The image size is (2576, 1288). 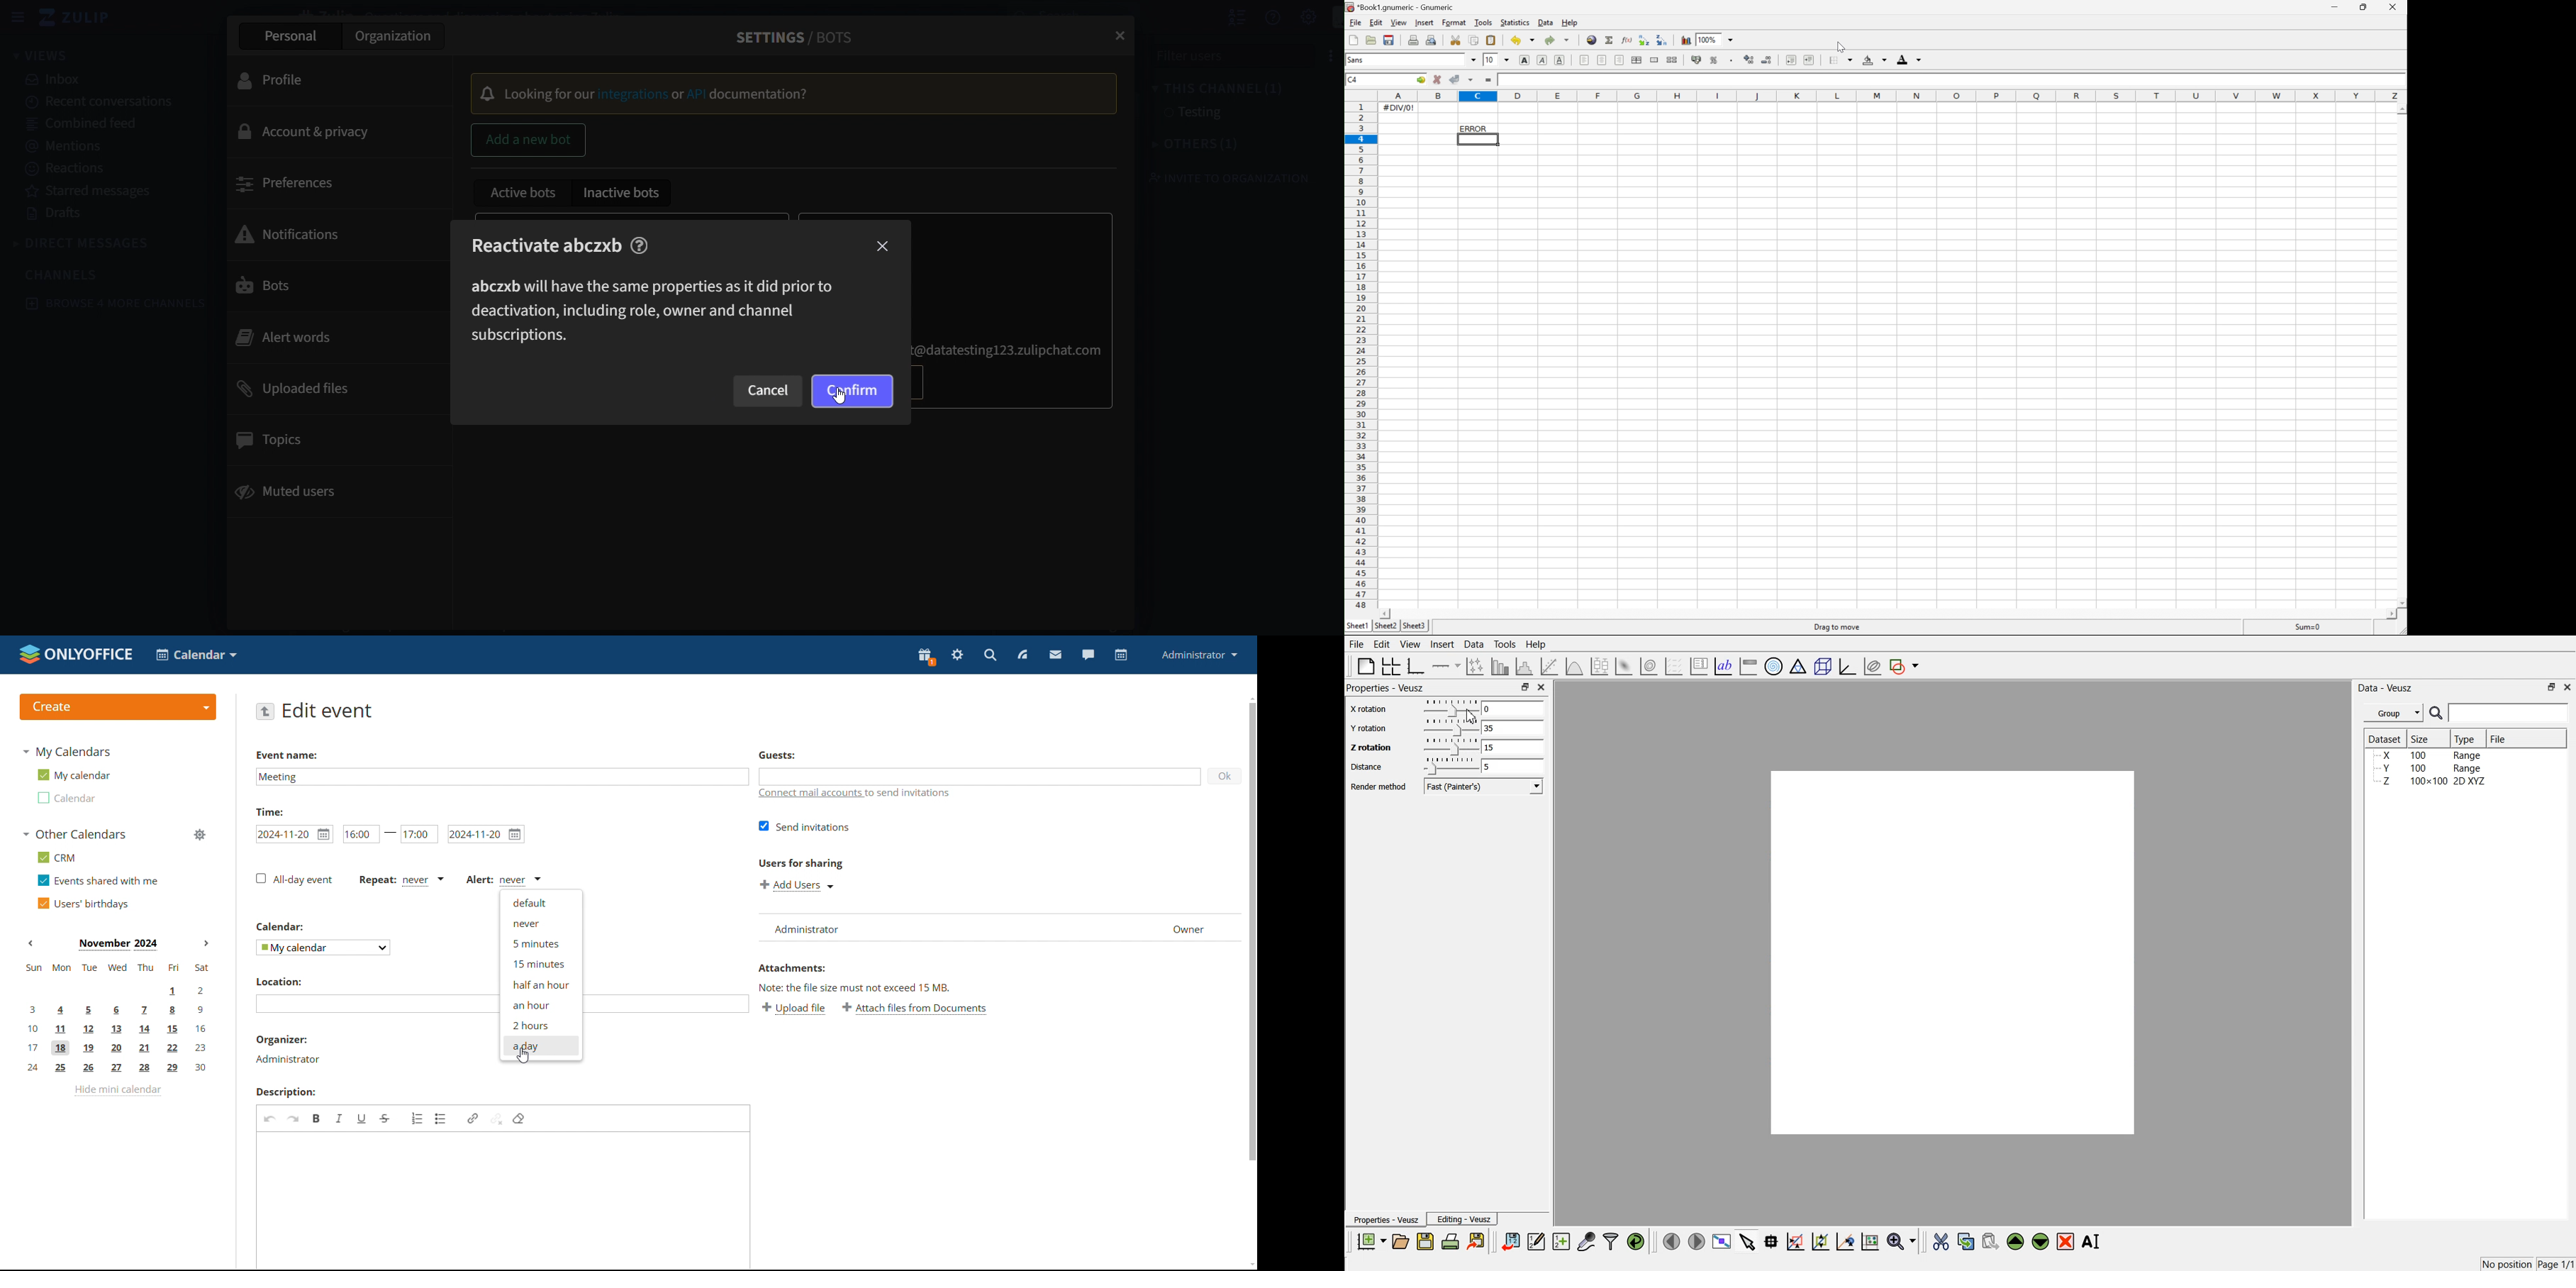 I want to click on Move to the next page, so click(x=1697, y=1240).